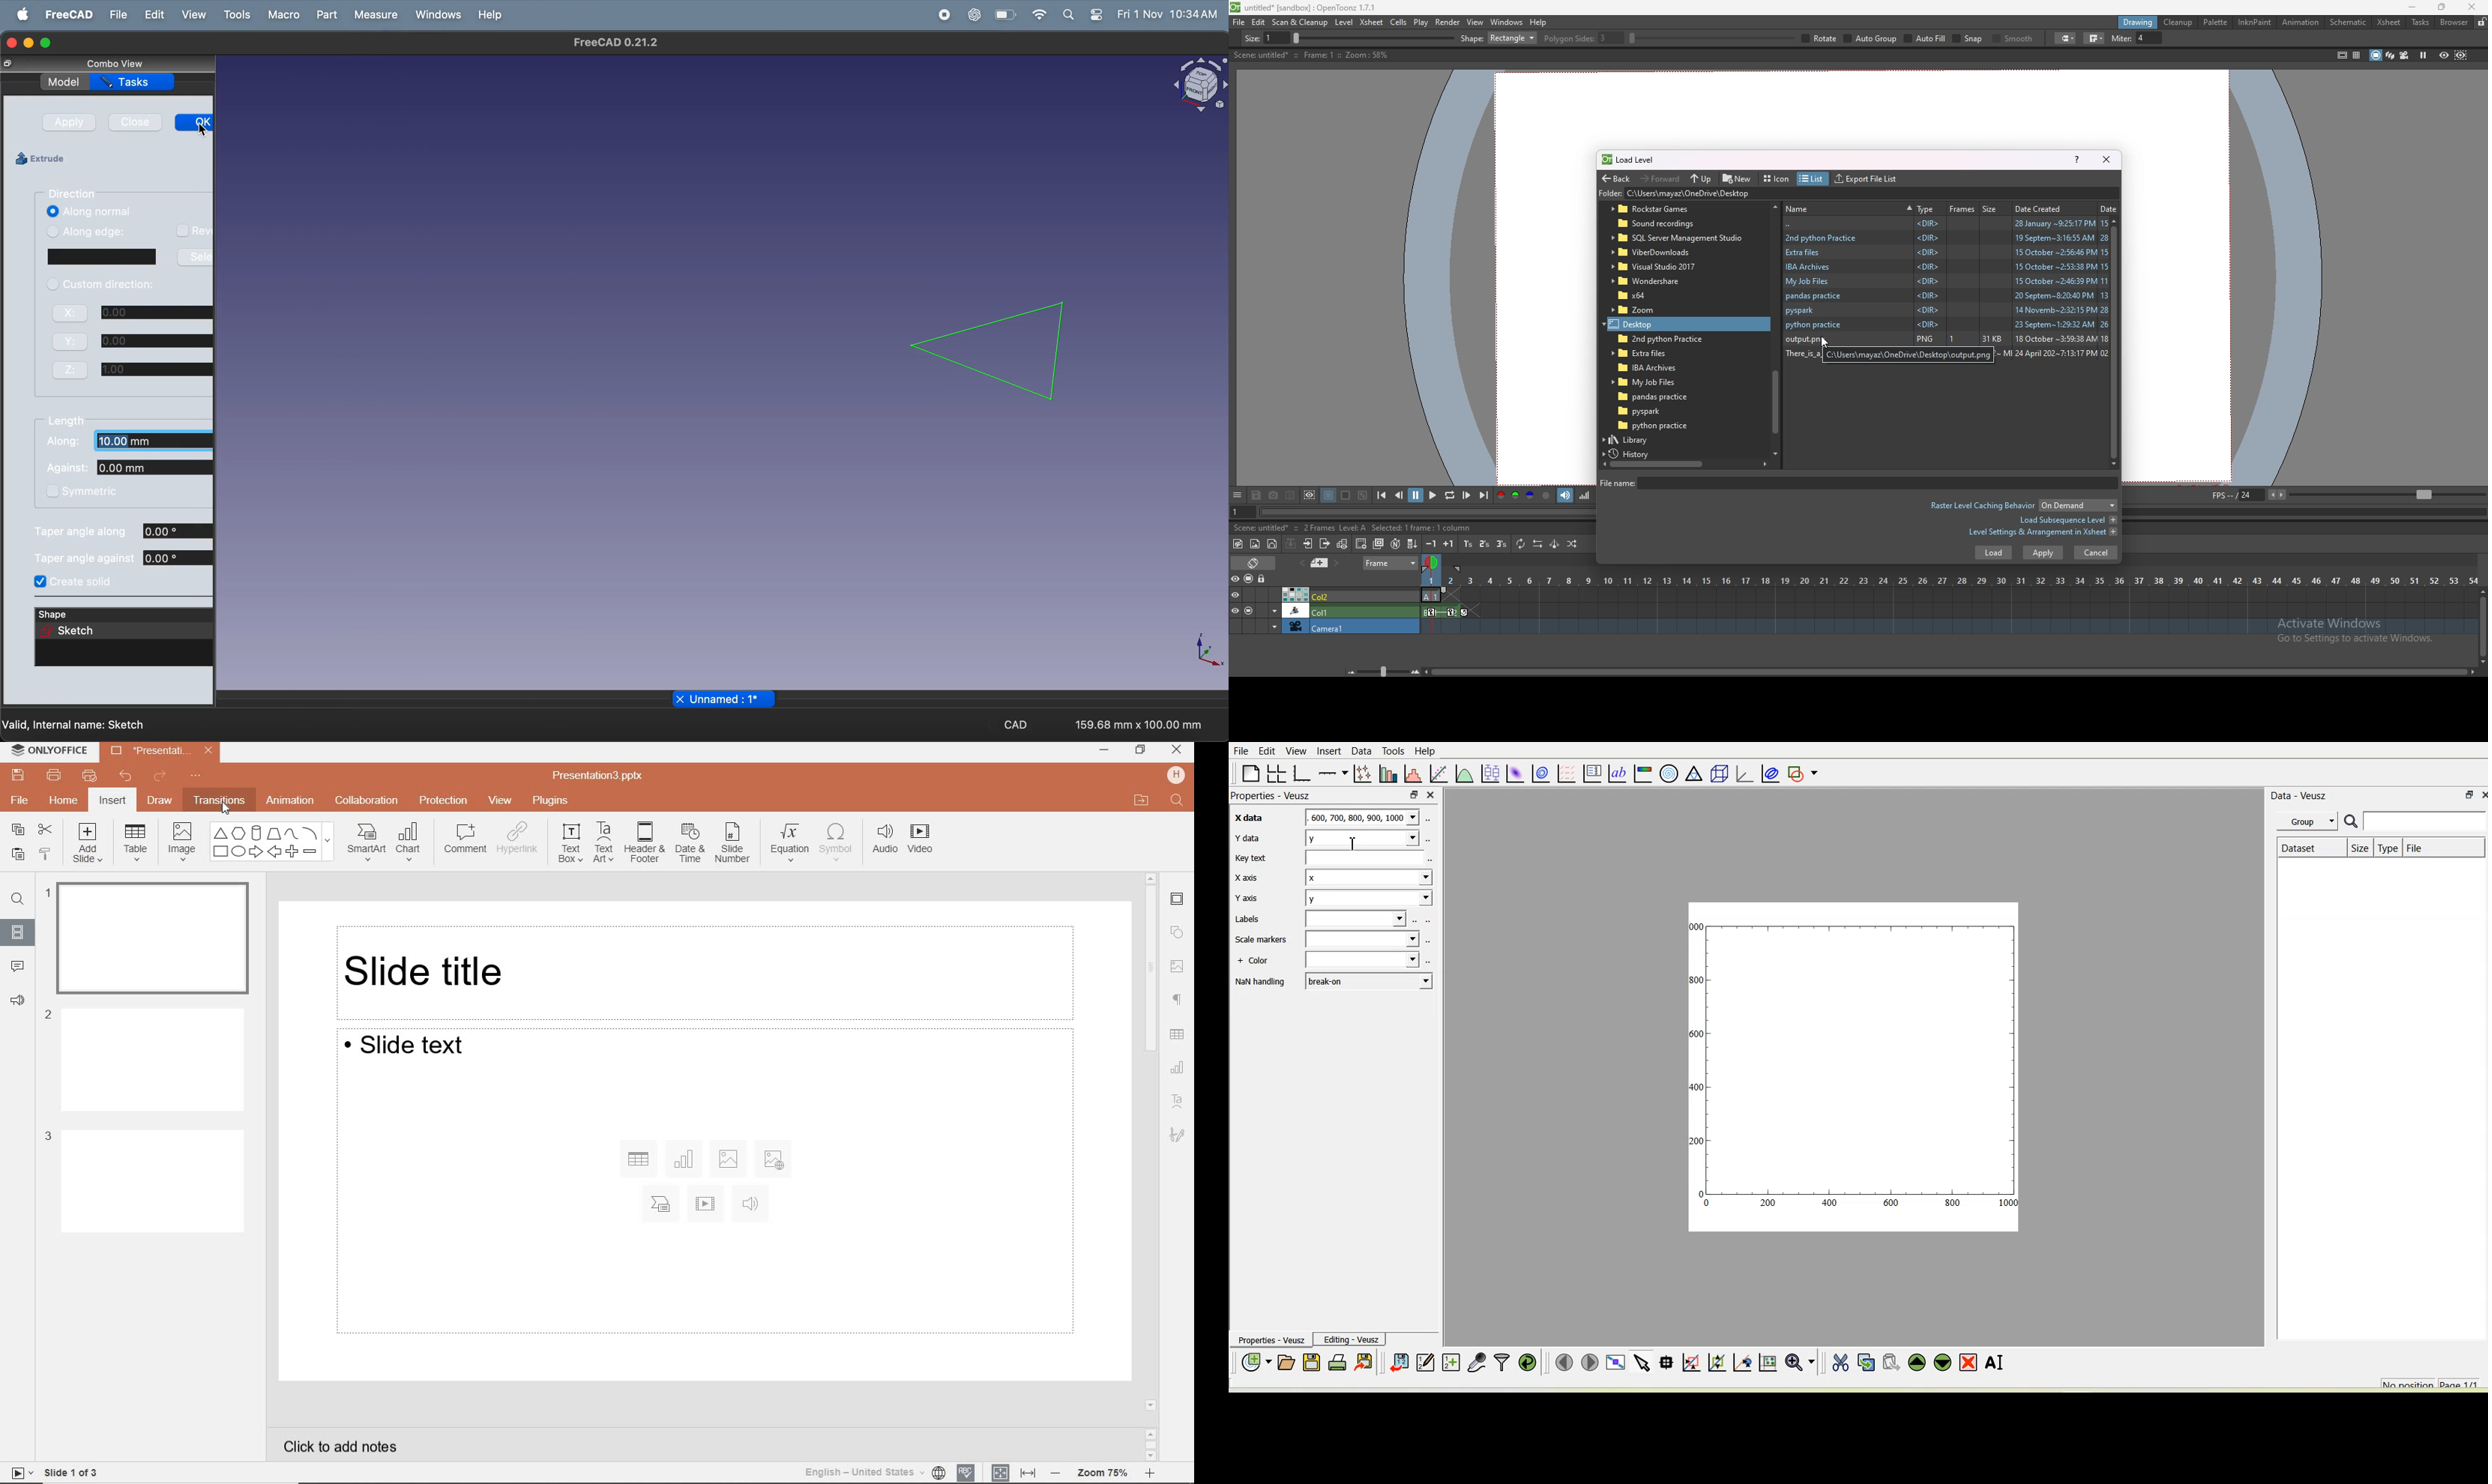 Image resolution: width=2492 pixels, height=1484 pixels. I want to click on folder, so click(1944, 296).